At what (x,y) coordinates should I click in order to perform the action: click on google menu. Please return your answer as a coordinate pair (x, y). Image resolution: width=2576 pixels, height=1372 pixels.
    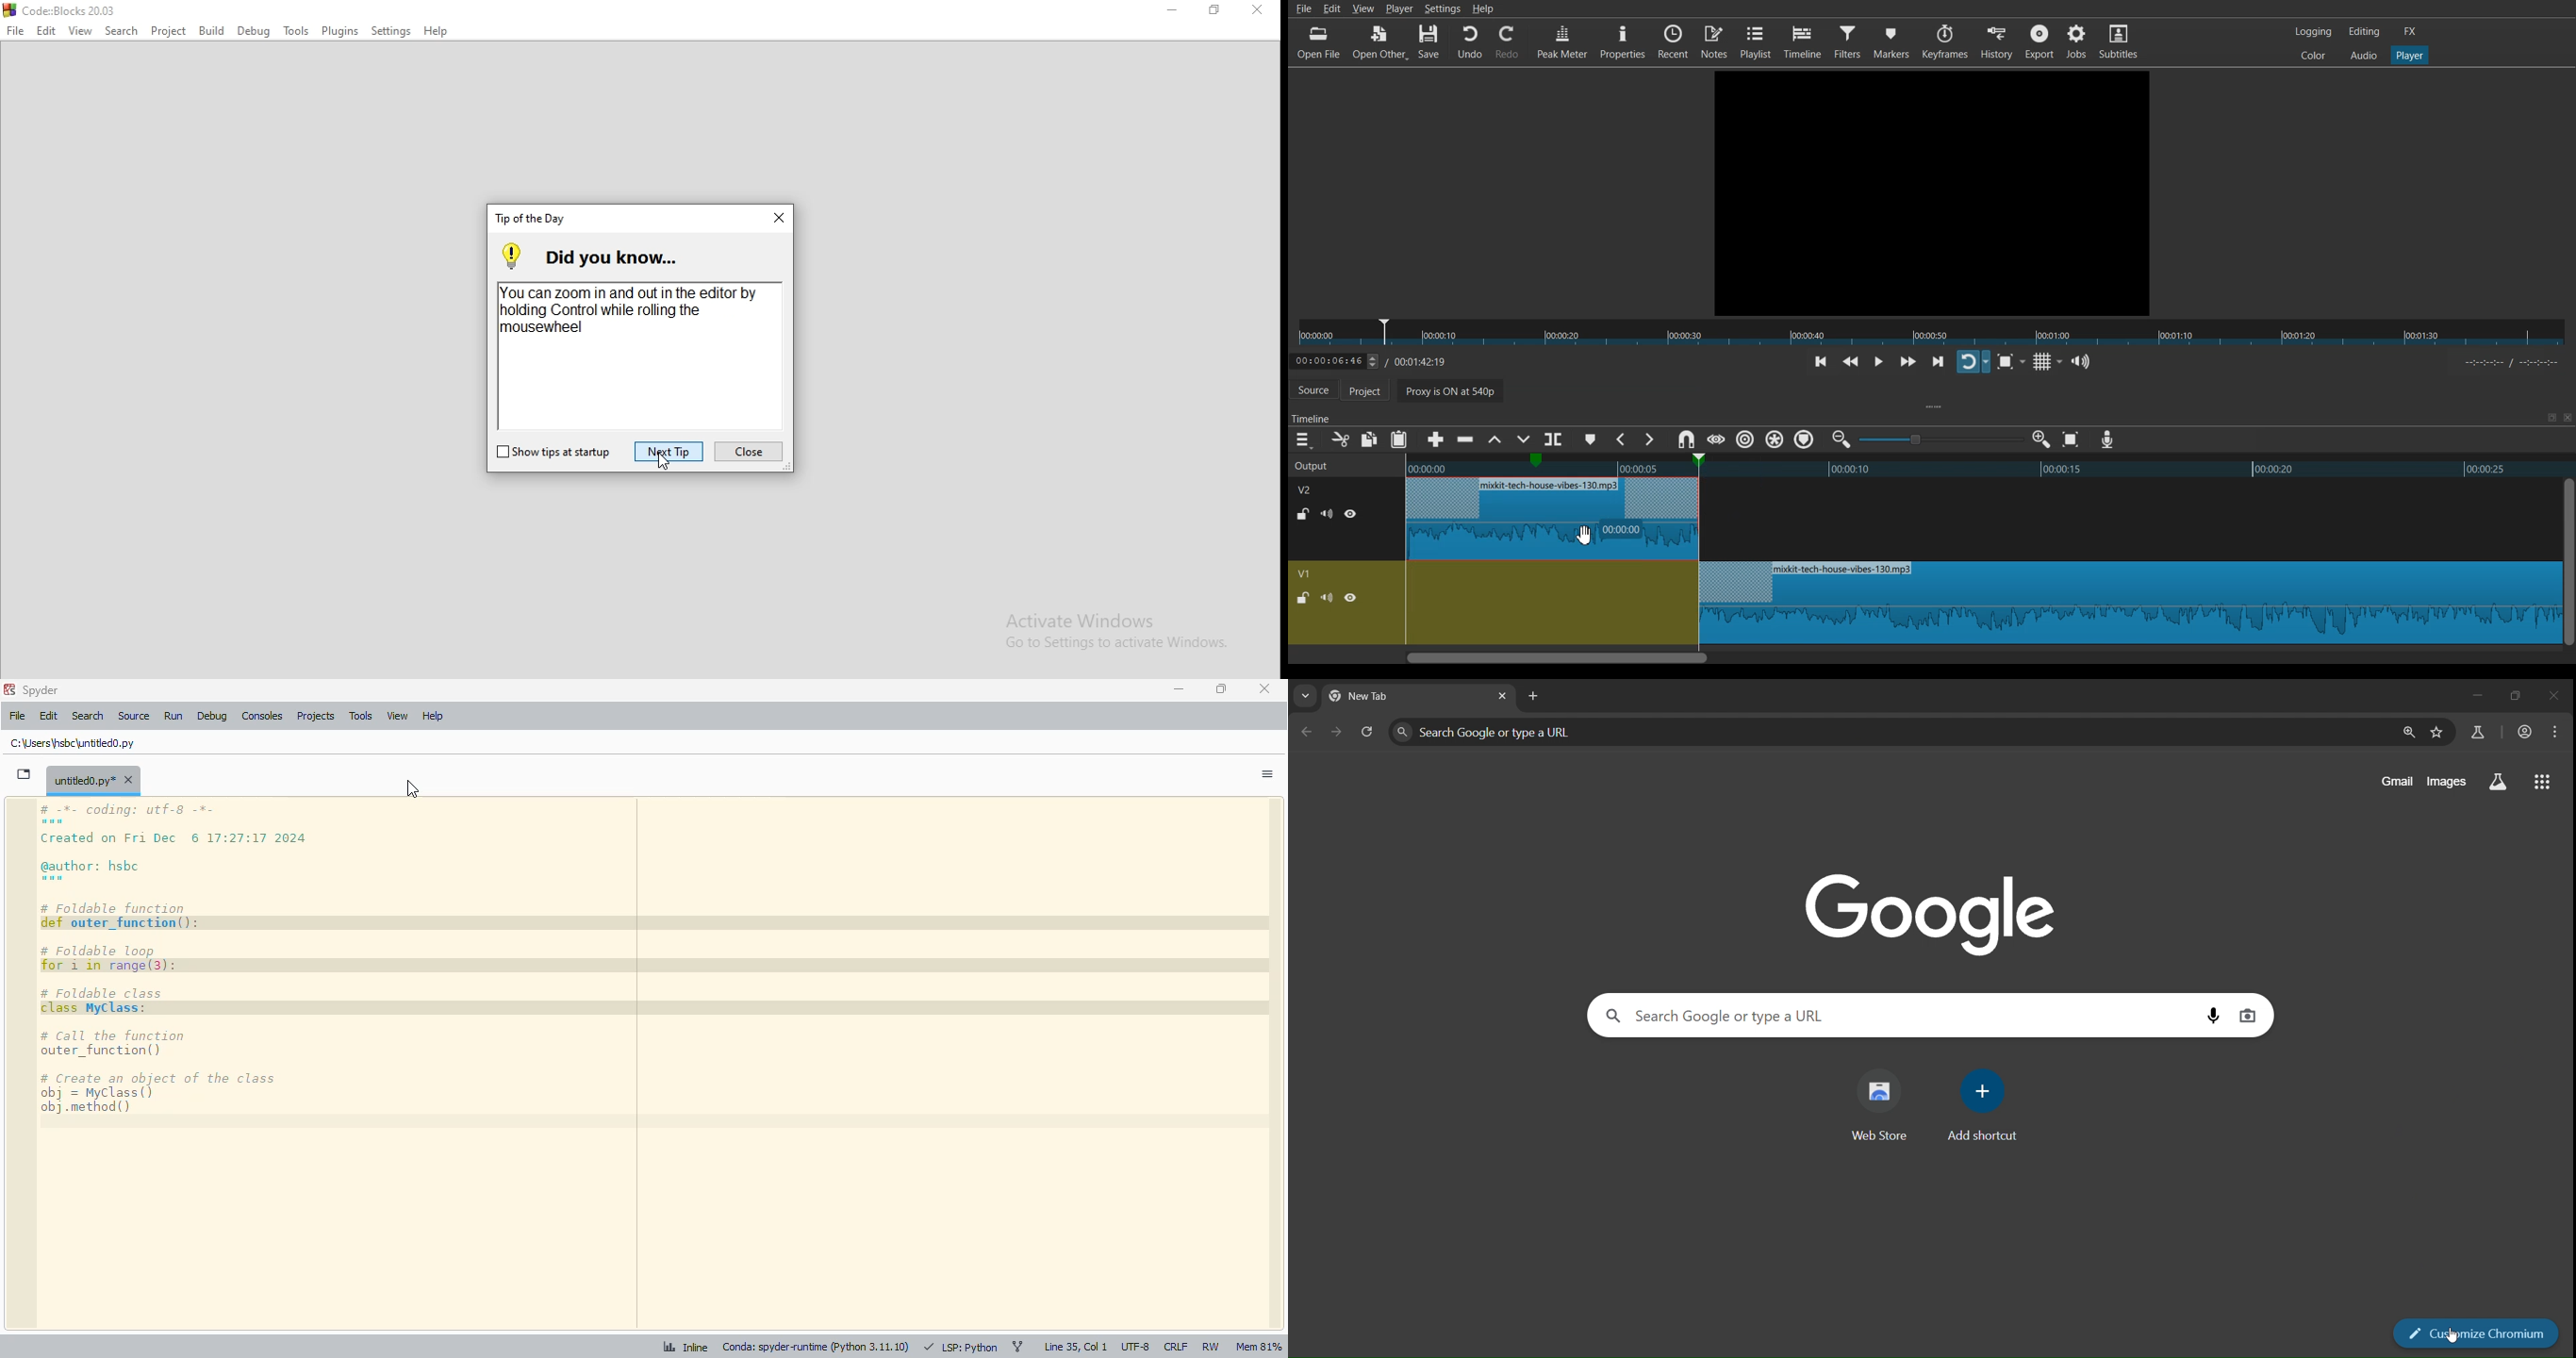
    Looking at the image, I should click on (2544, 782).